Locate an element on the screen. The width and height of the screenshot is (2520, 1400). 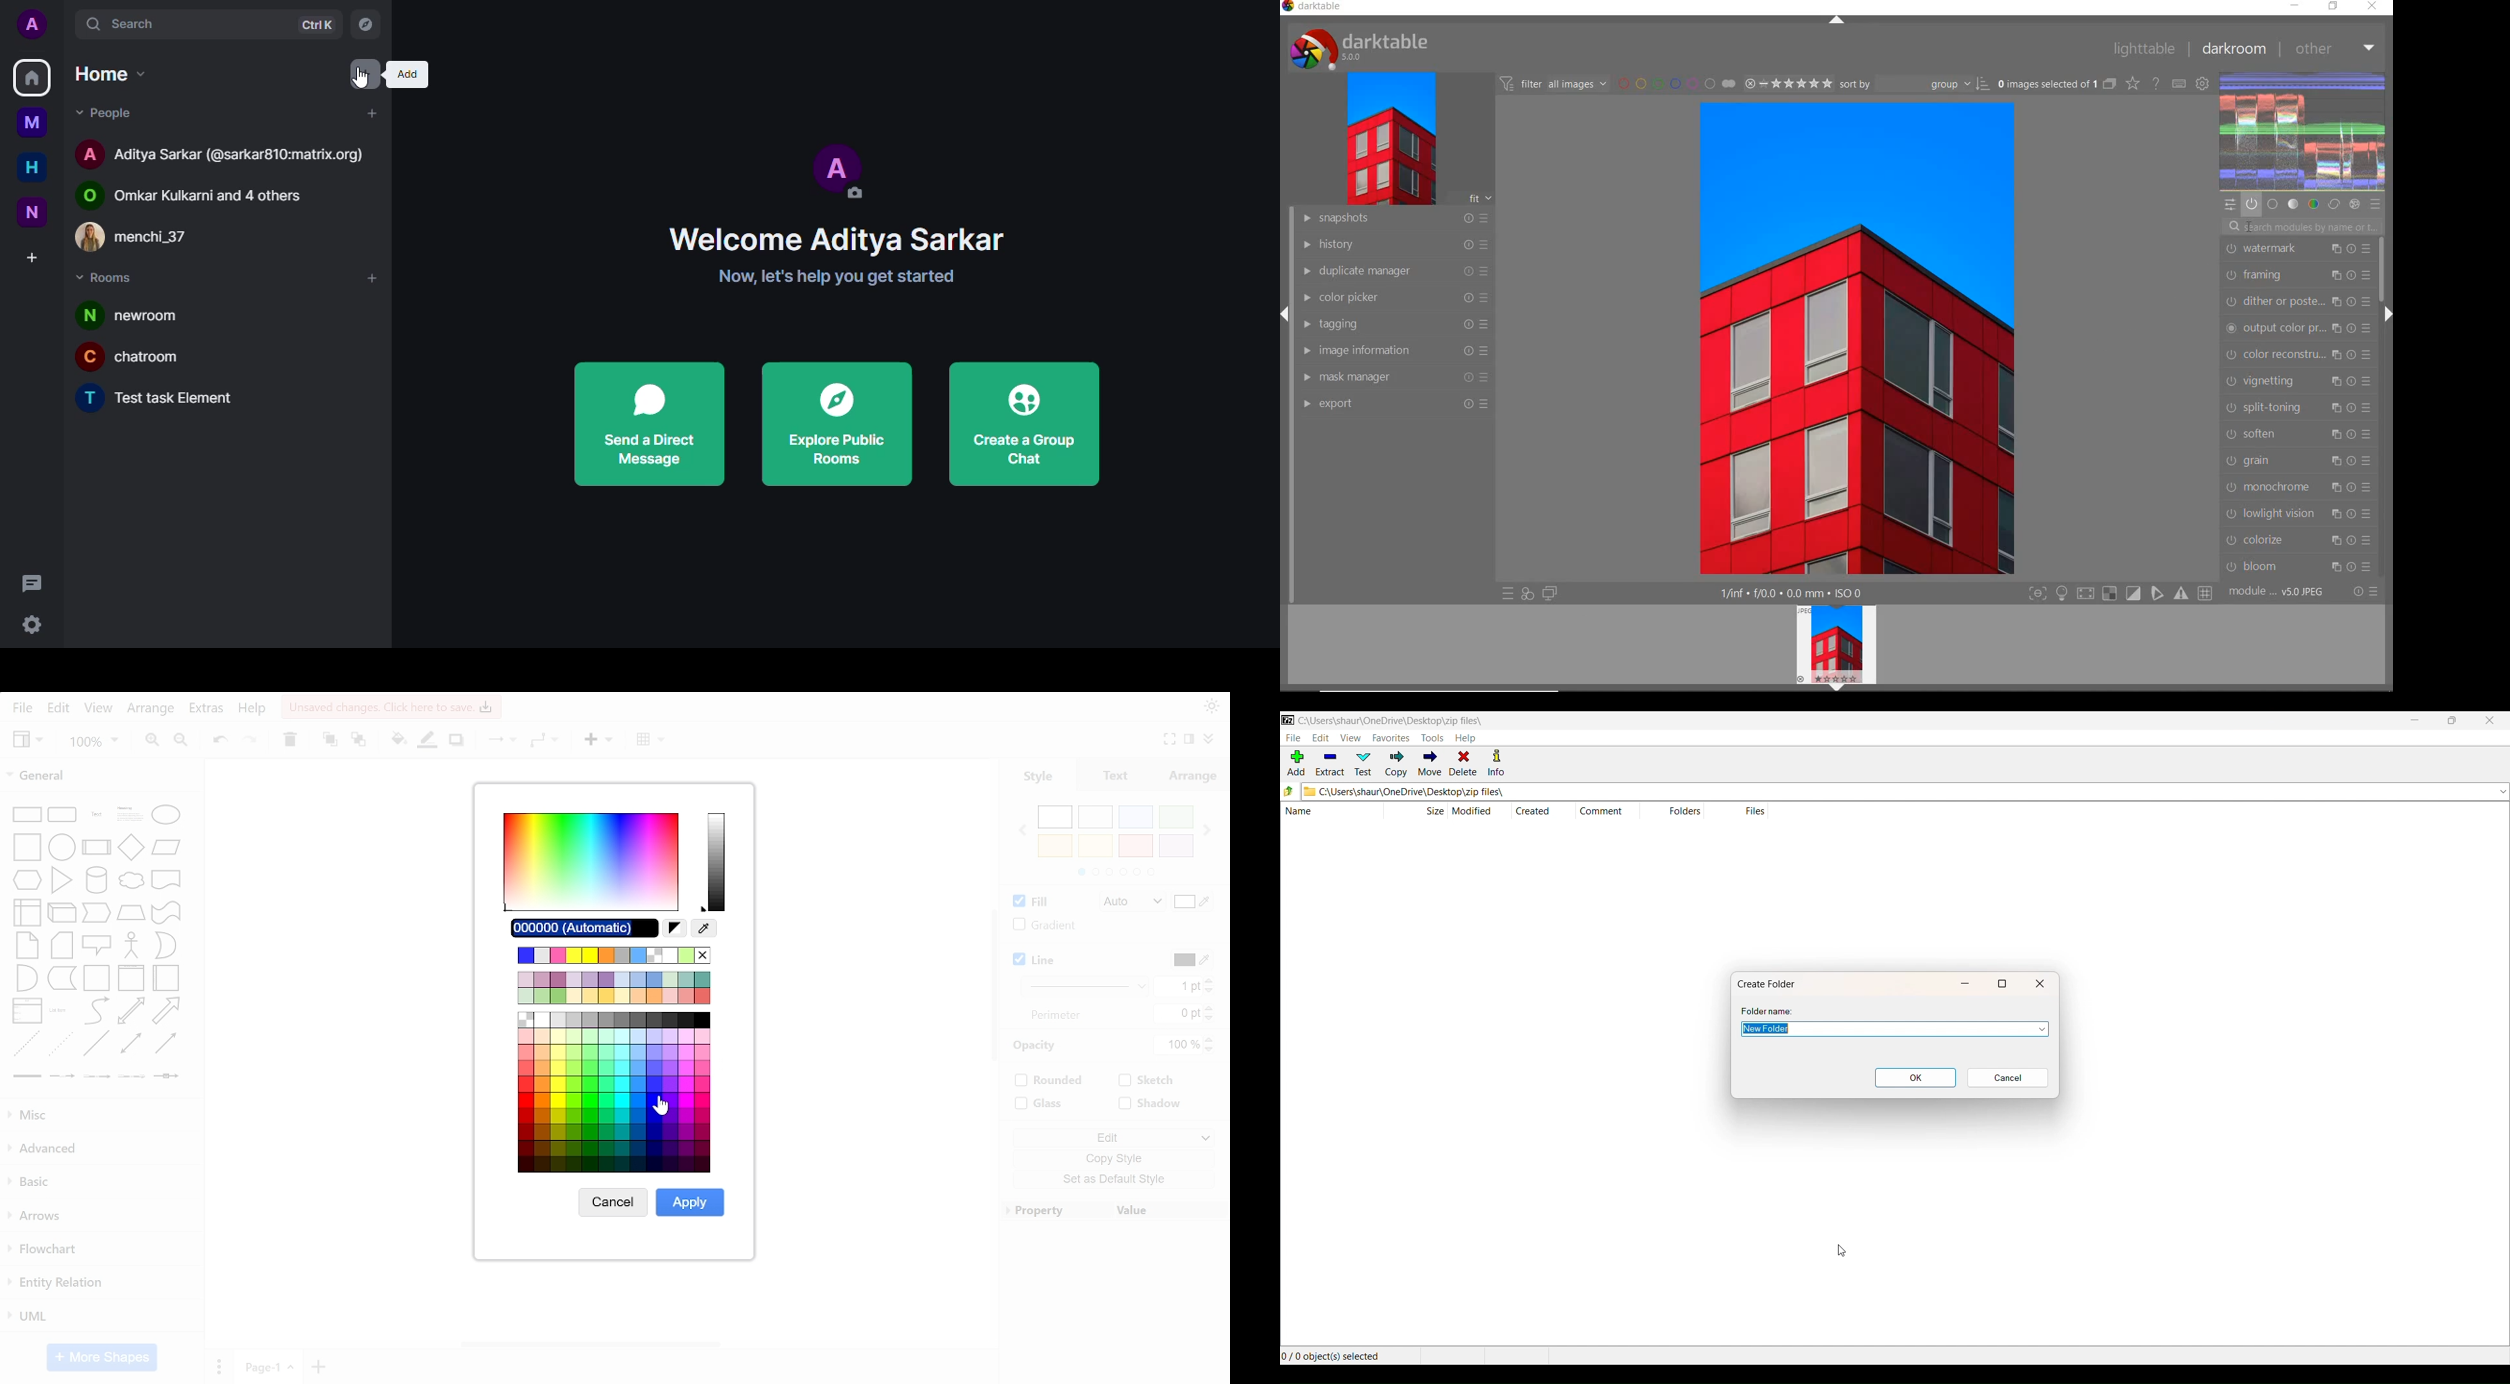
enable for online help is located at coordinates (2157, 83).